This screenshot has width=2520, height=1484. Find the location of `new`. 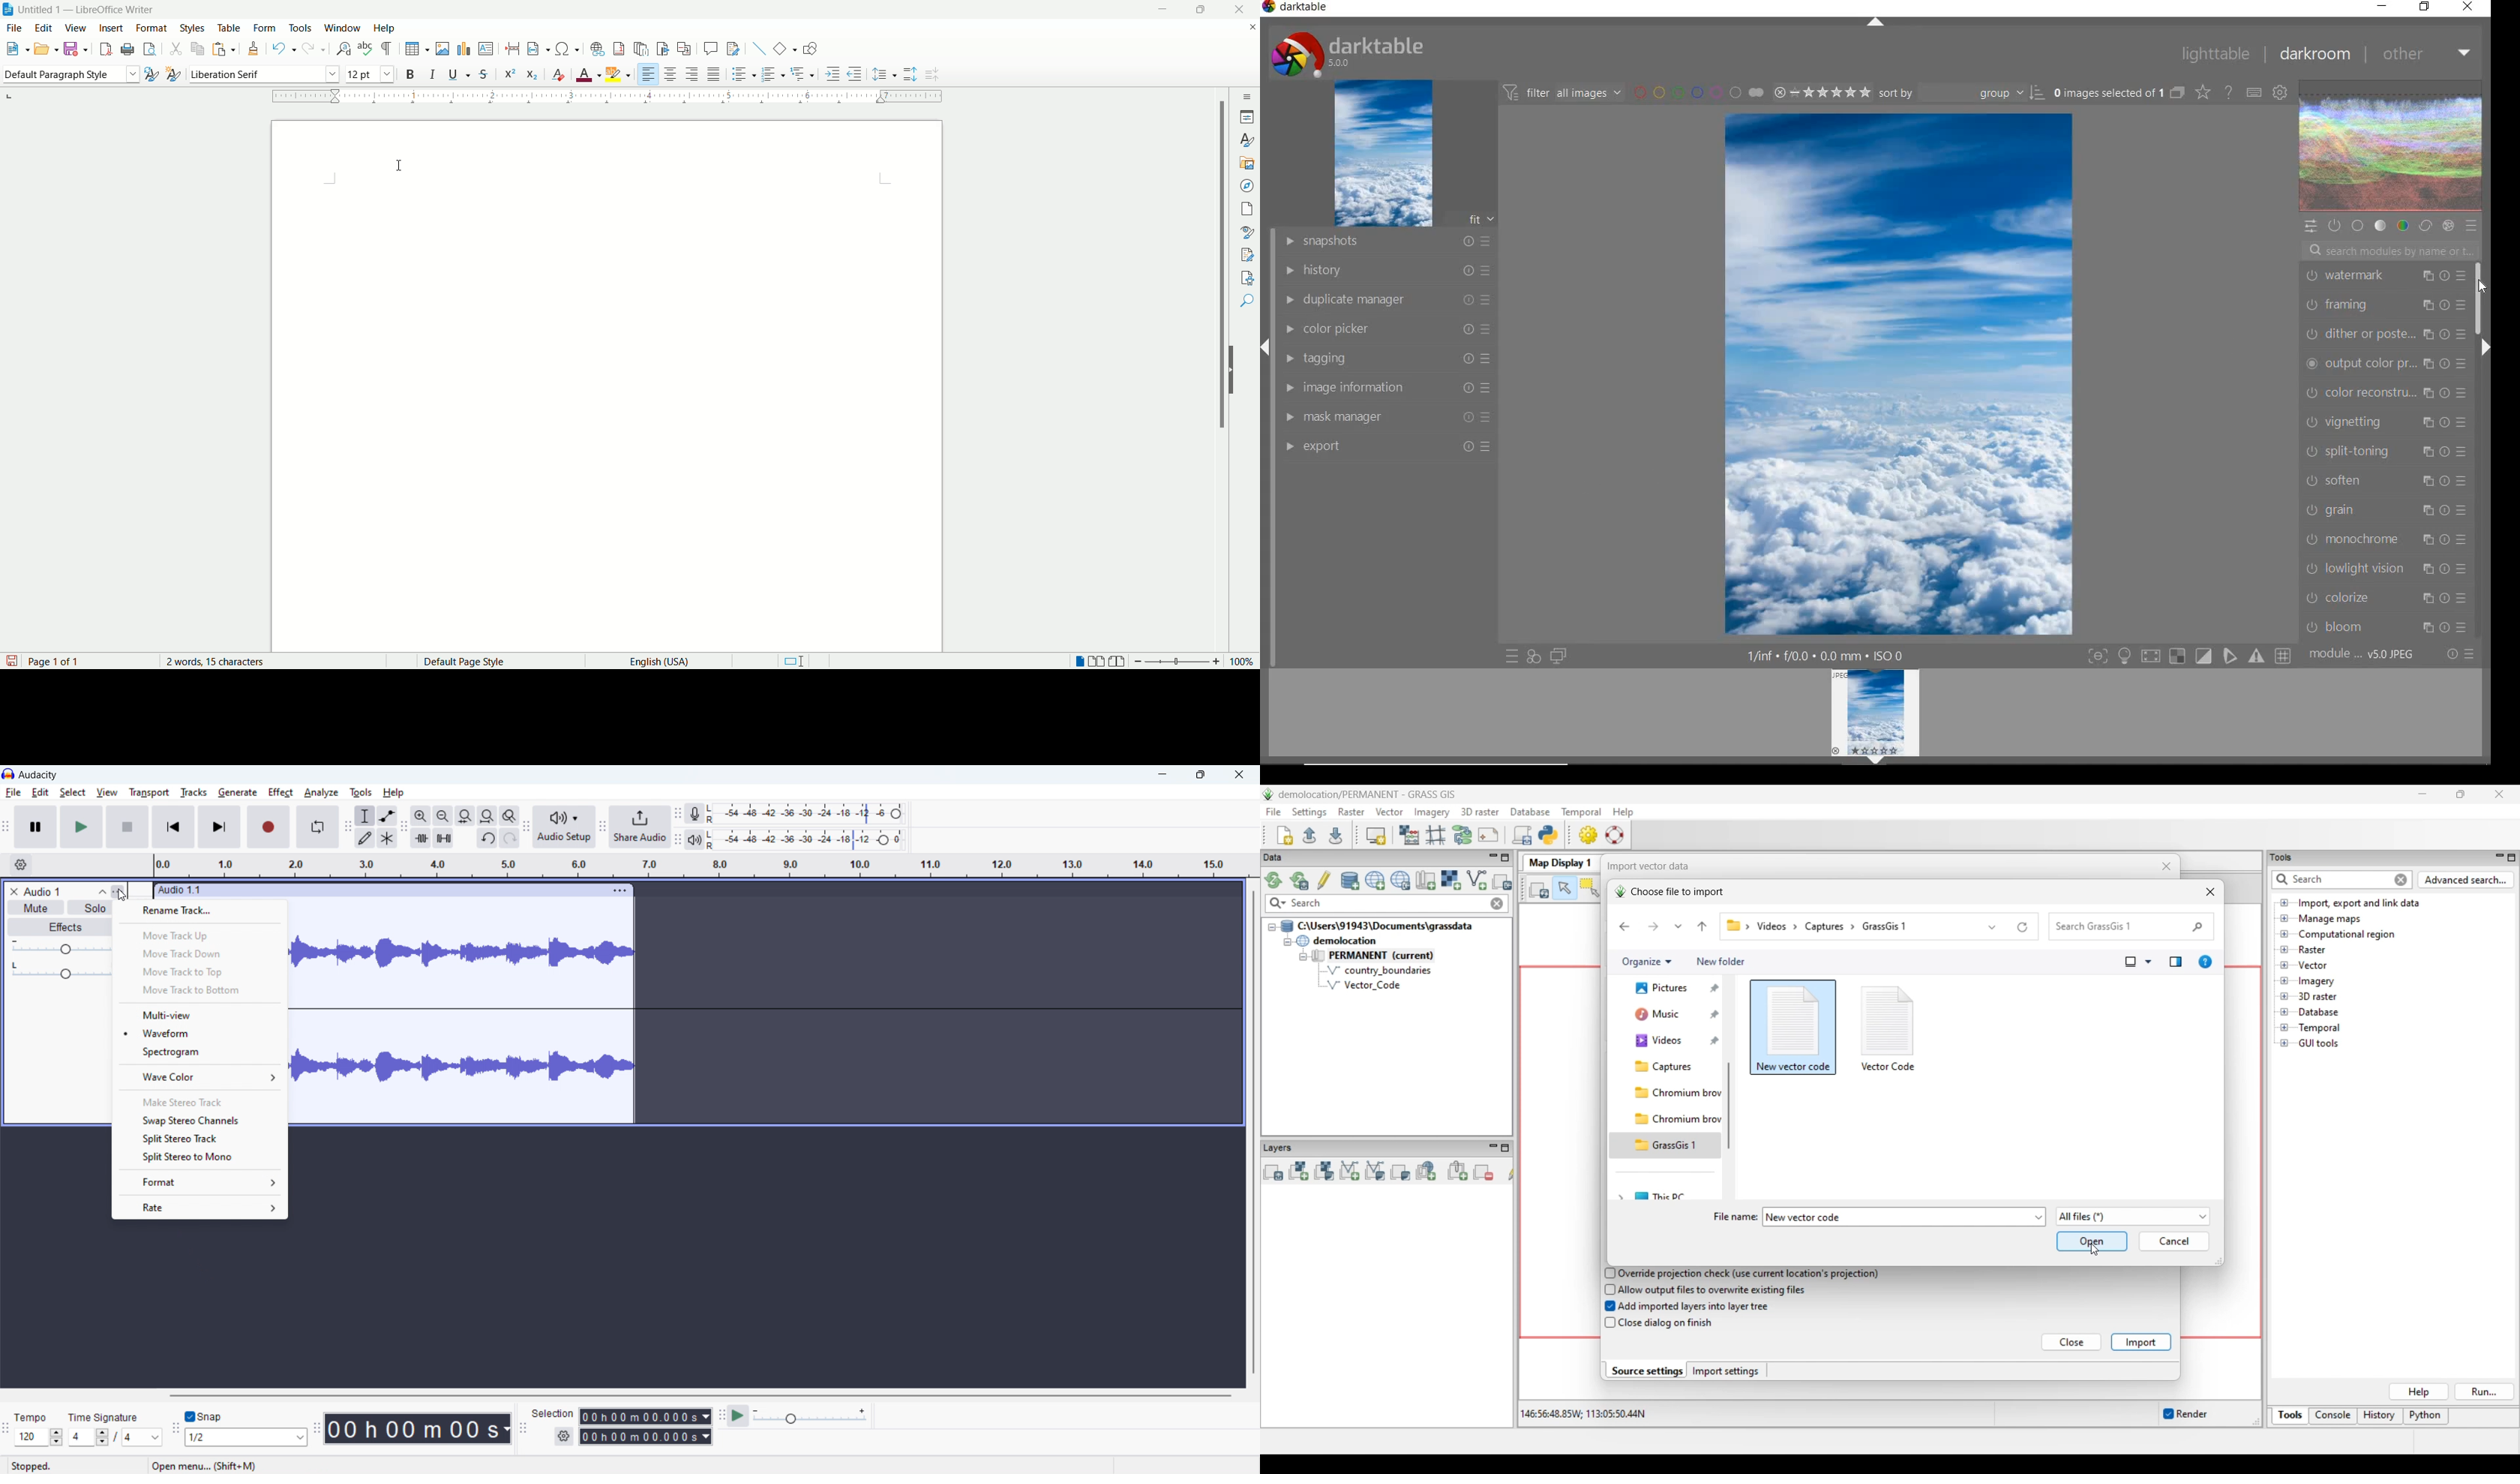

new is located at coordinates (13, 47).